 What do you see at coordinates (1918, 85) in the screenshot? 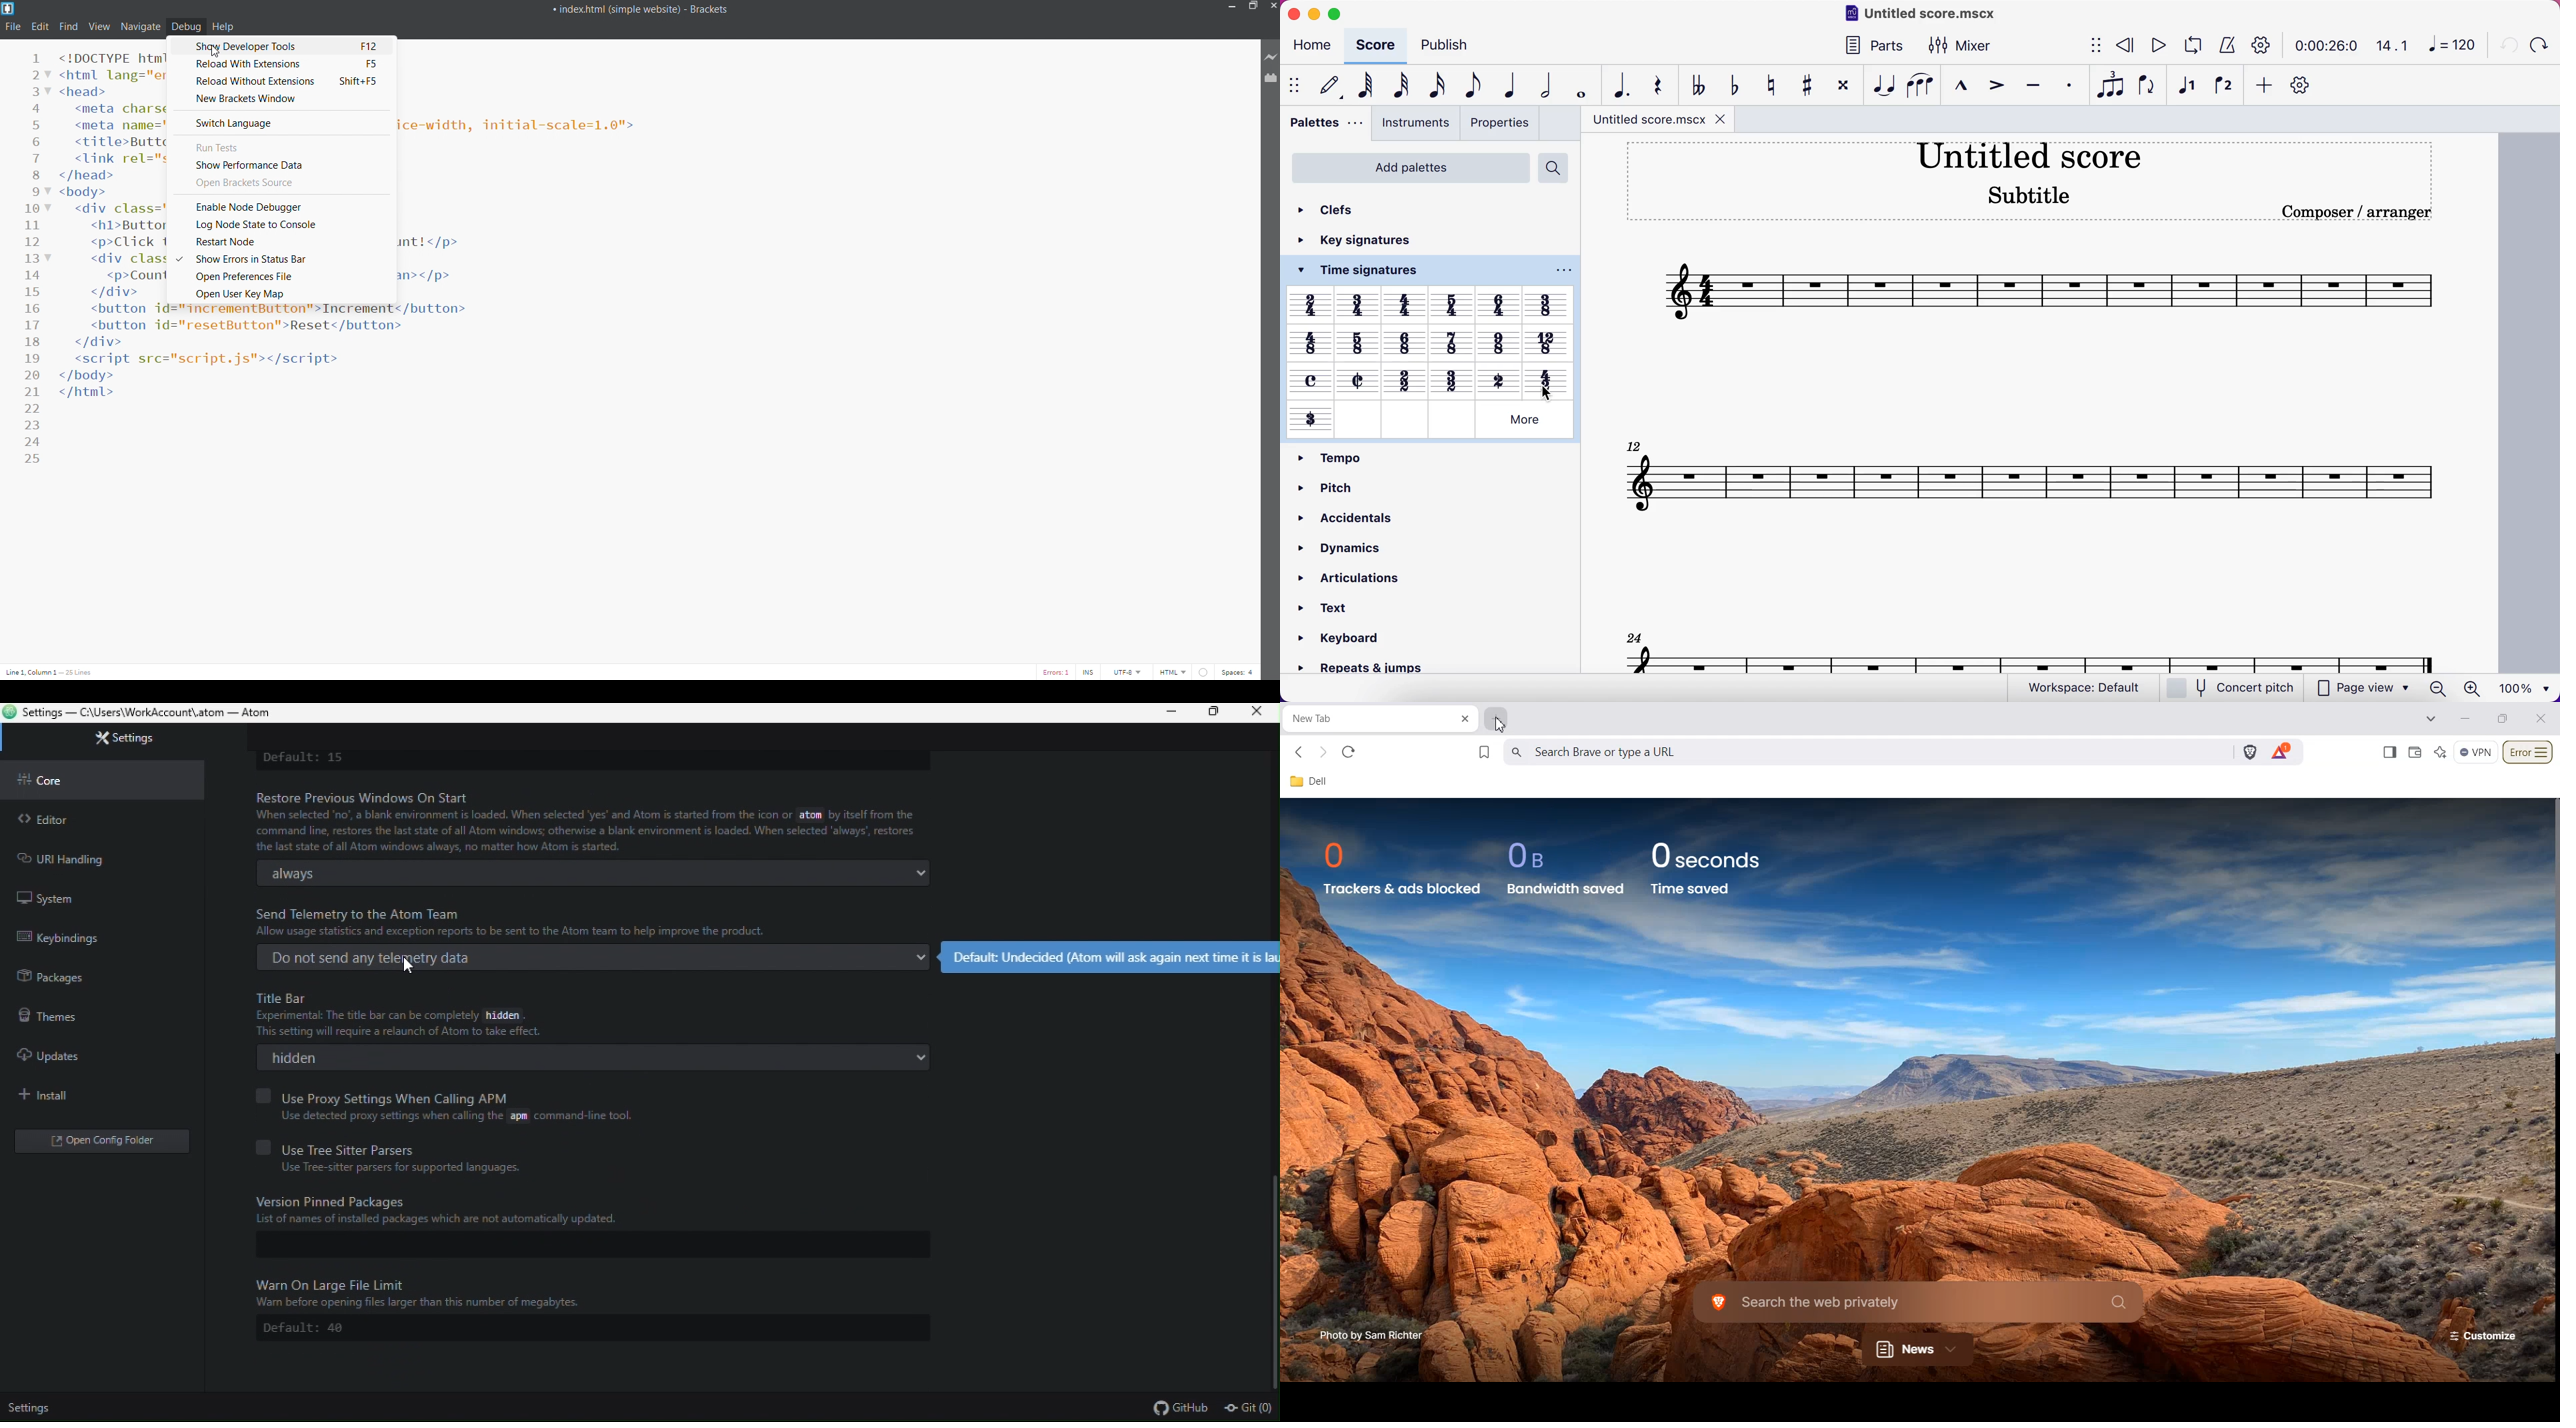
I see `slur` at bounding box center [1918, 85].